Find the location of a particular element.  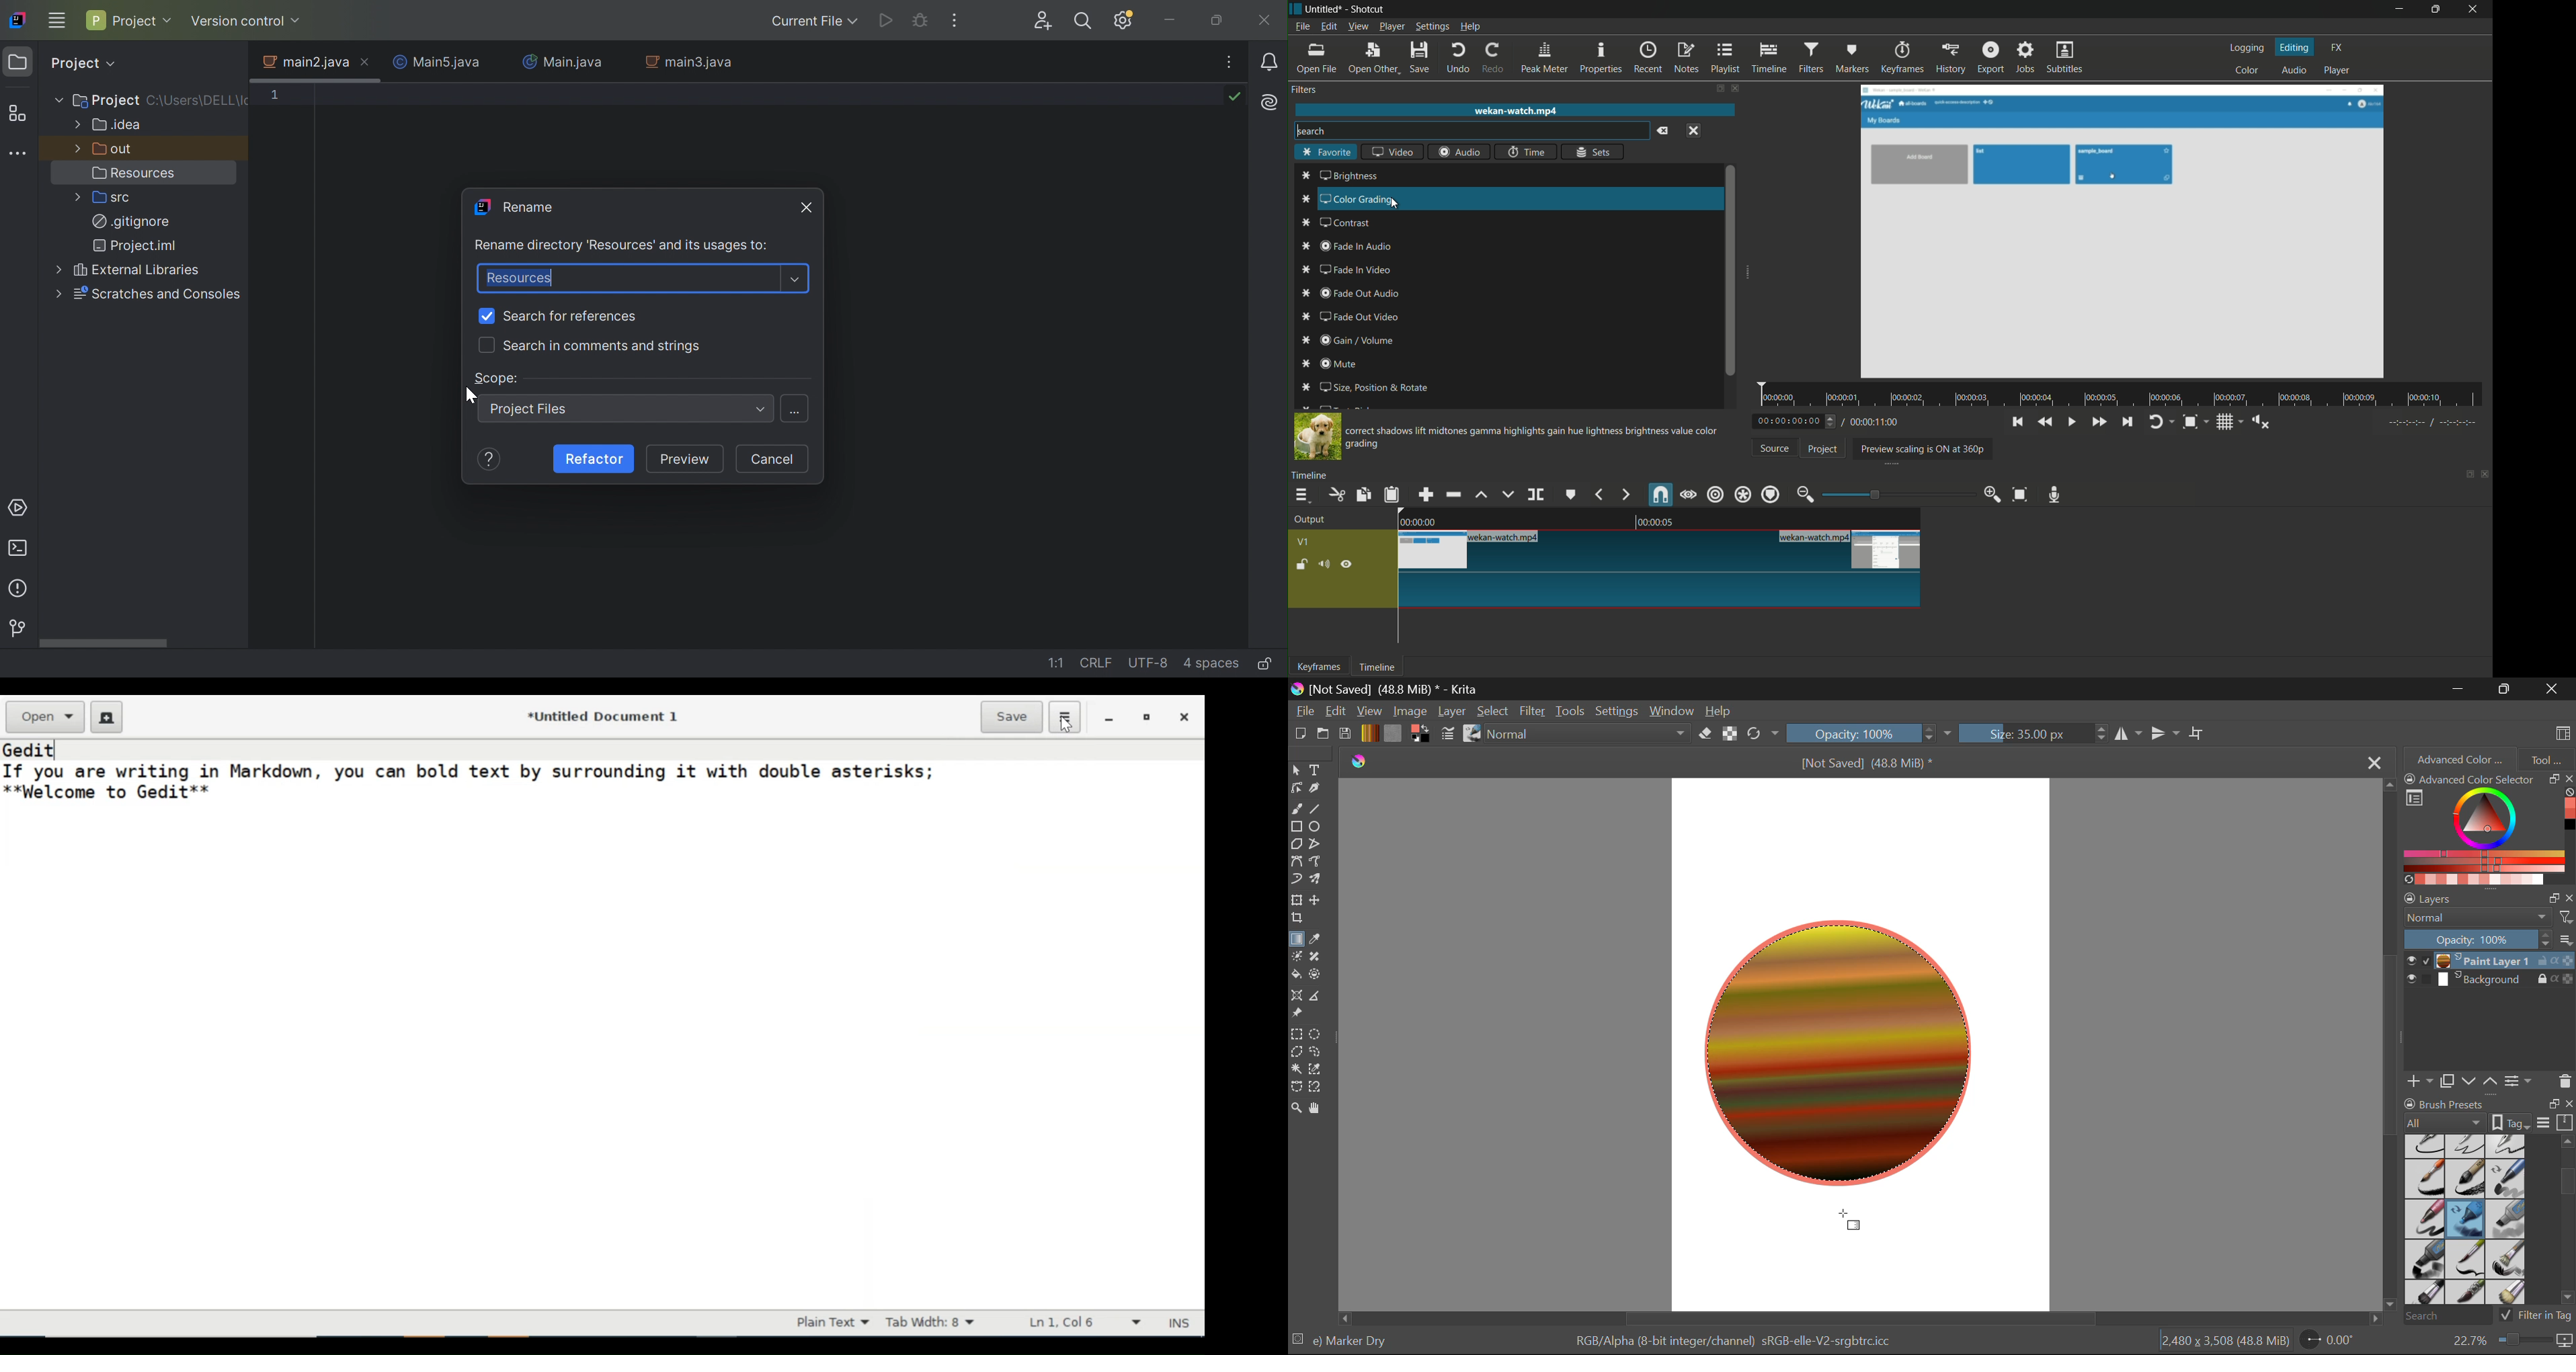

sets is located at coordinates (1592, 151).